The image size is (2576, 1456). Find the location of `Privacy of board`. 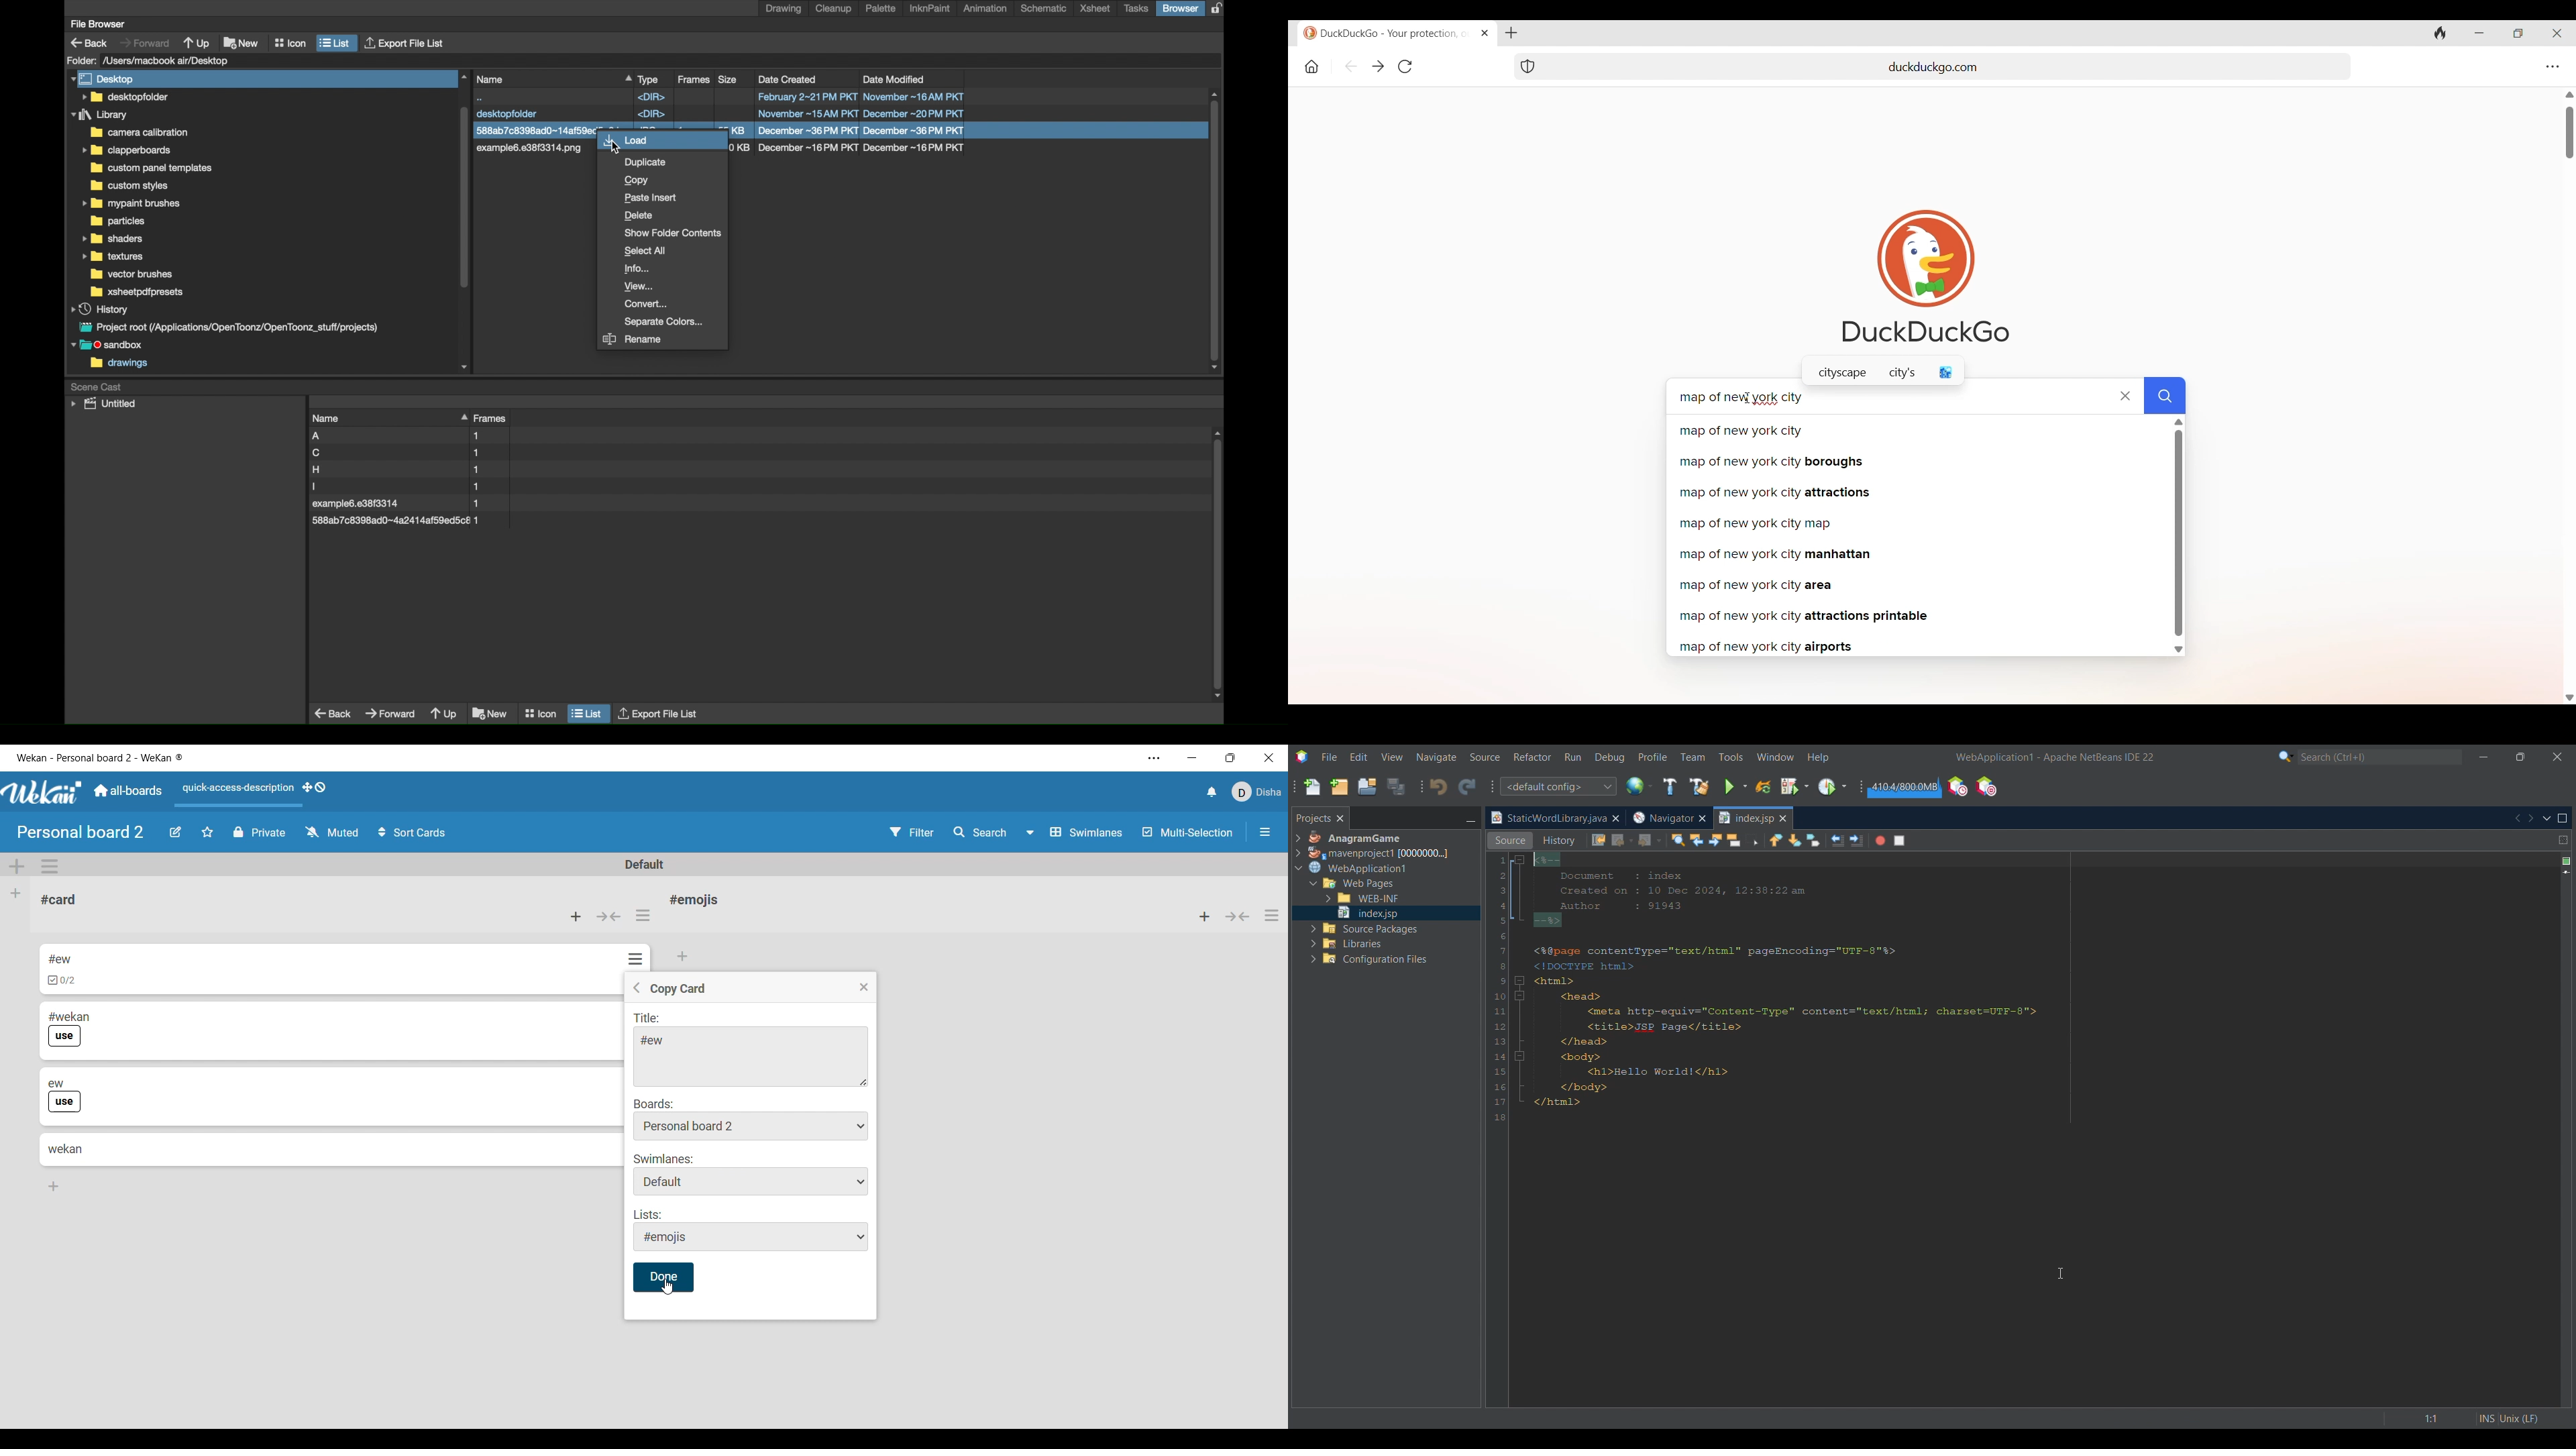

Privacy of board is located at coordinates (260, 832).